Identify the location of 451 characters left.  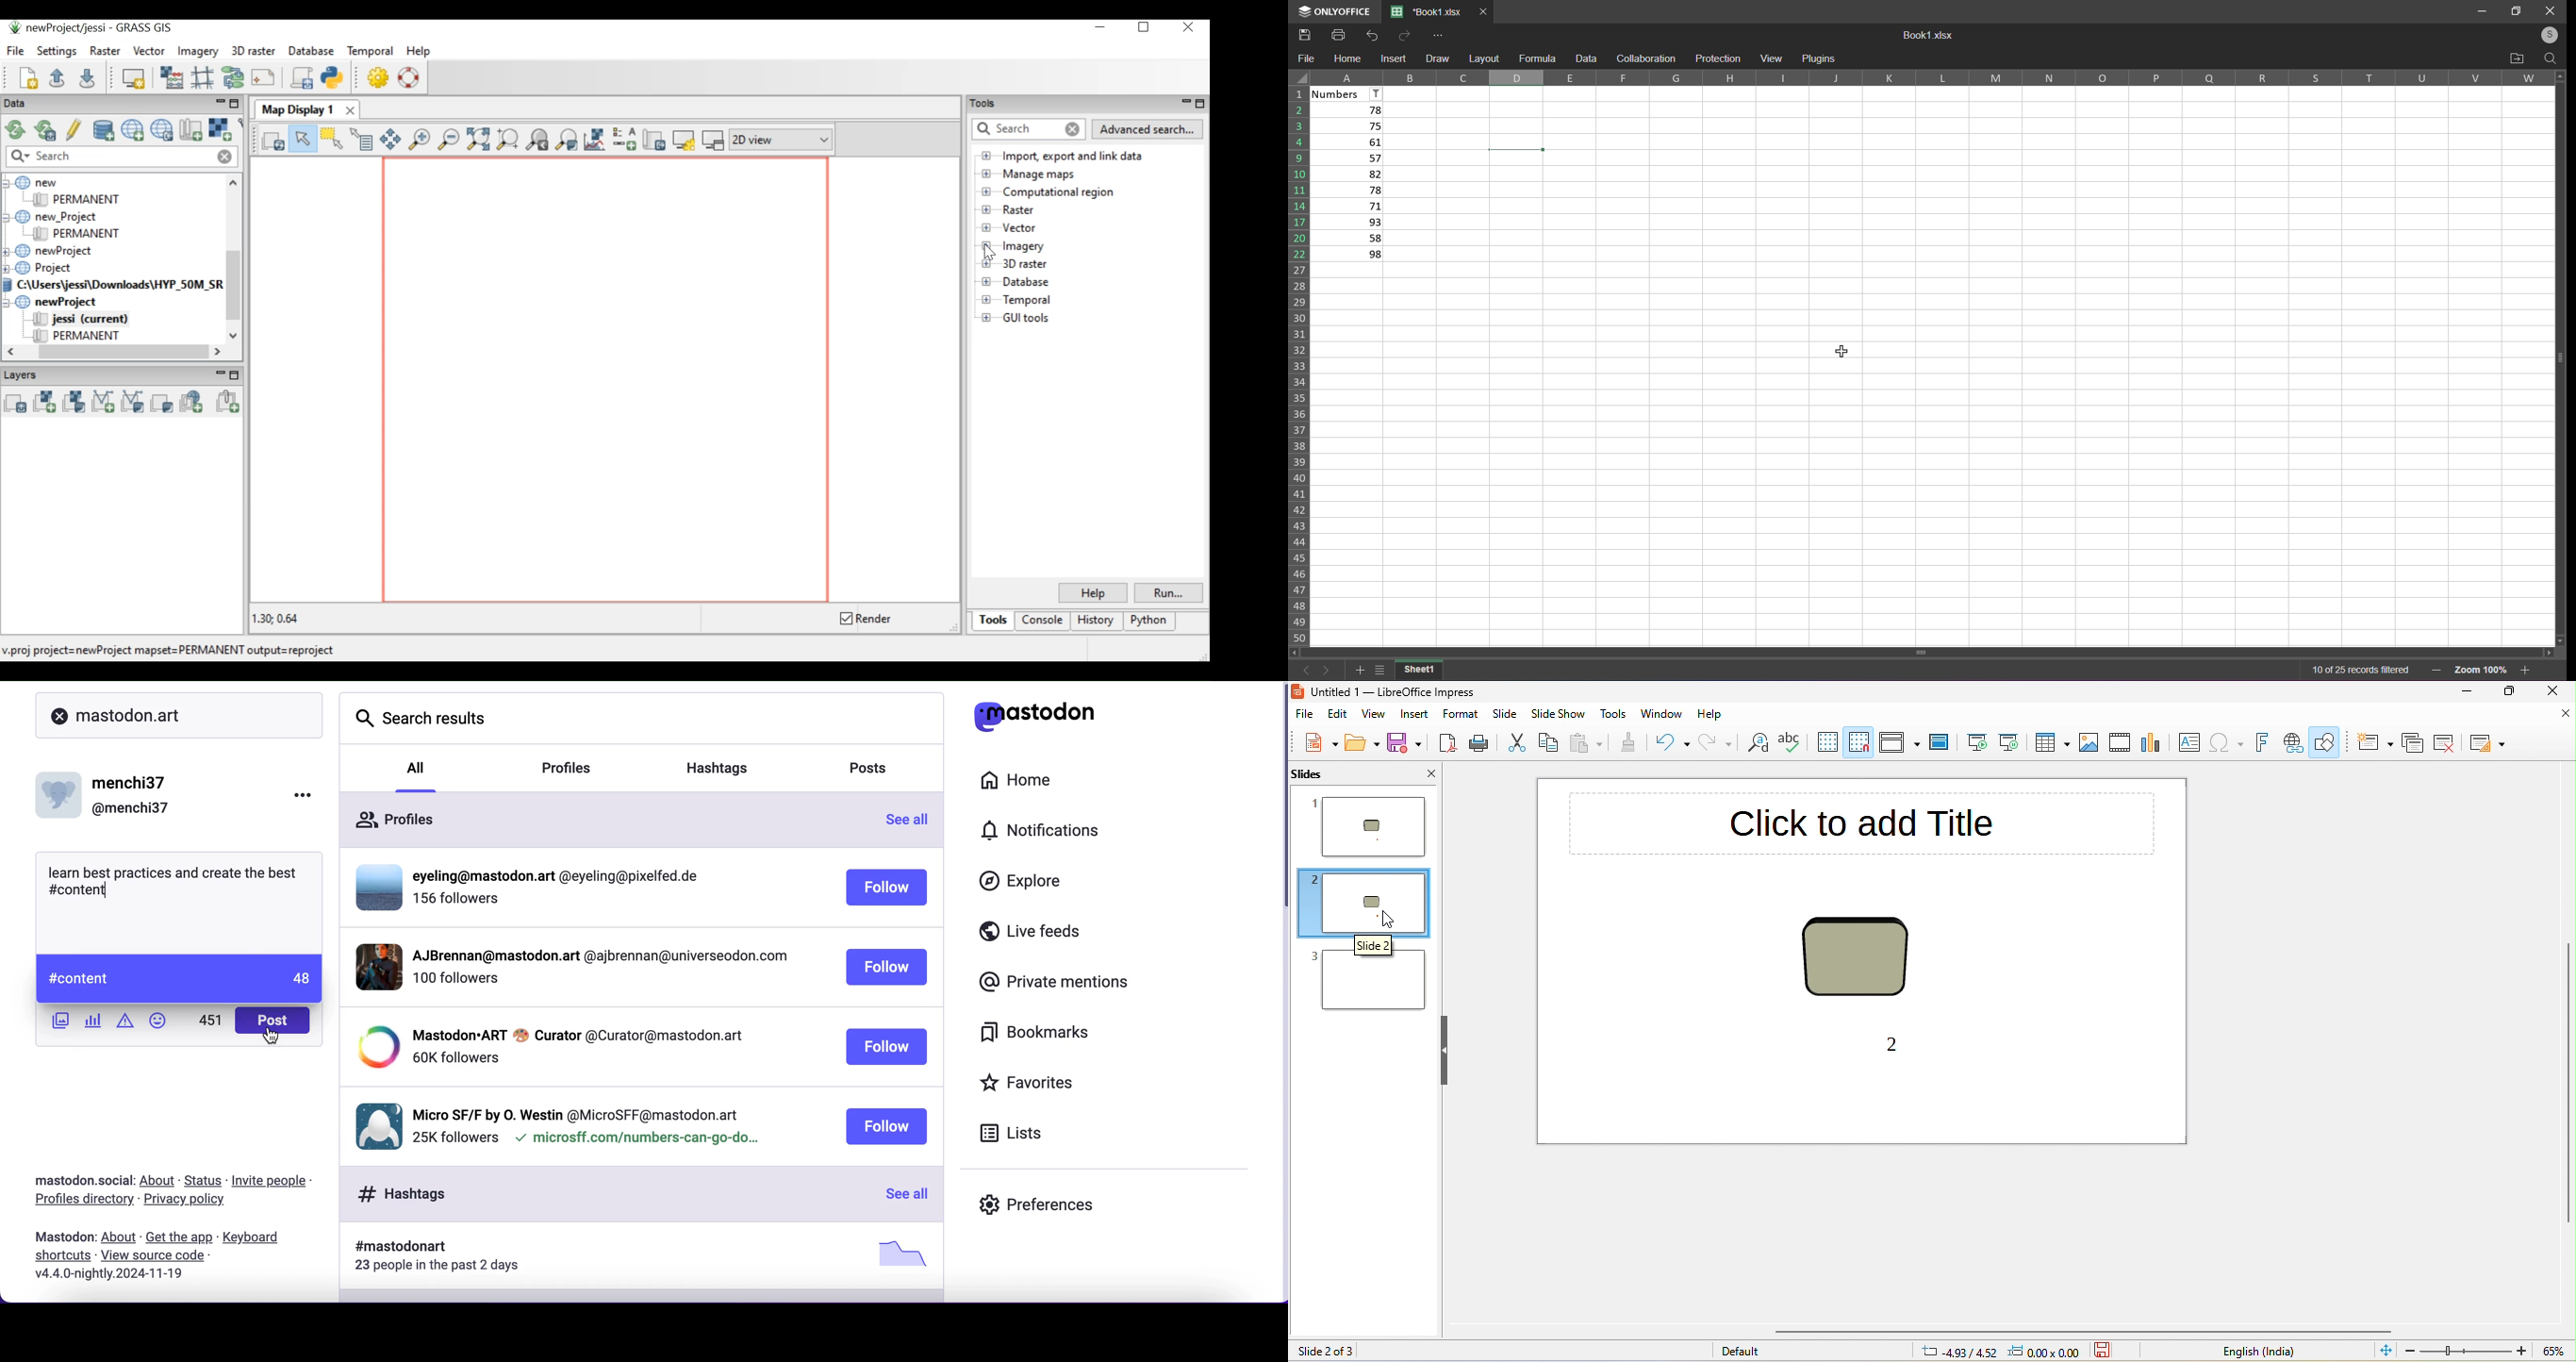
(211, 1024).